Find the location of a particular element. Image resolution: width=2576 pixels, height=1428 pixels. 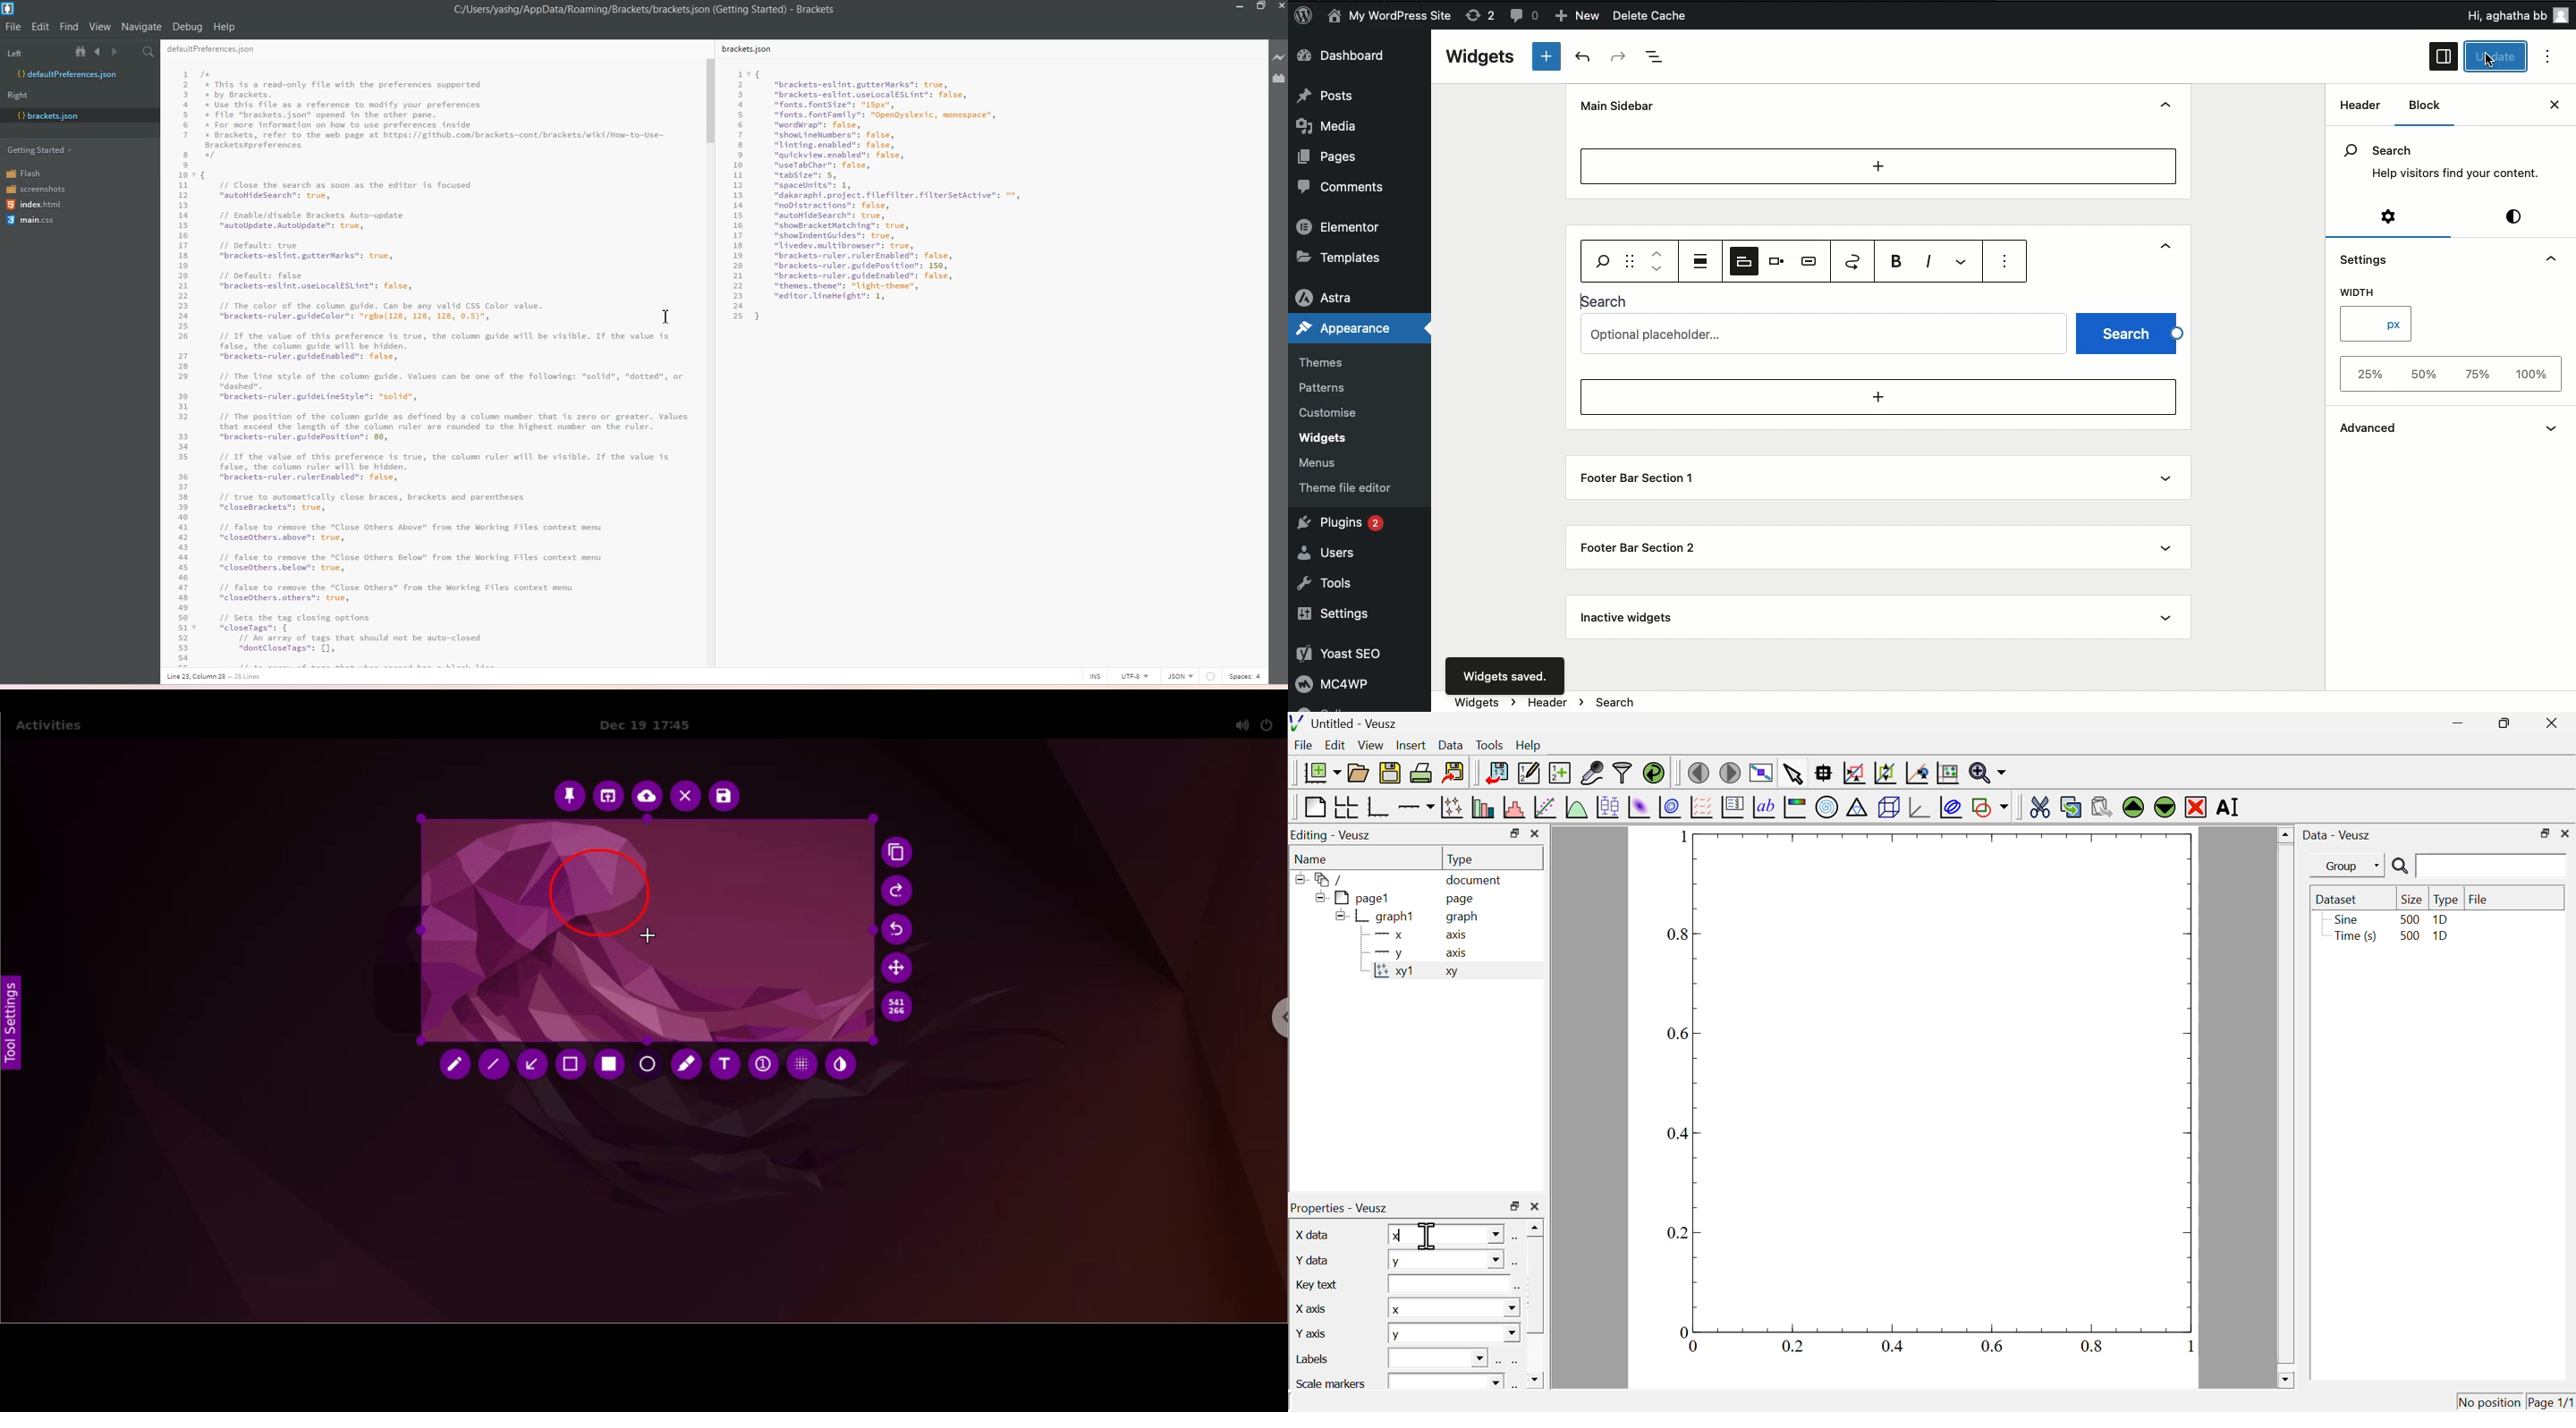

rectangle tool is located at coordinates (611, 1065).